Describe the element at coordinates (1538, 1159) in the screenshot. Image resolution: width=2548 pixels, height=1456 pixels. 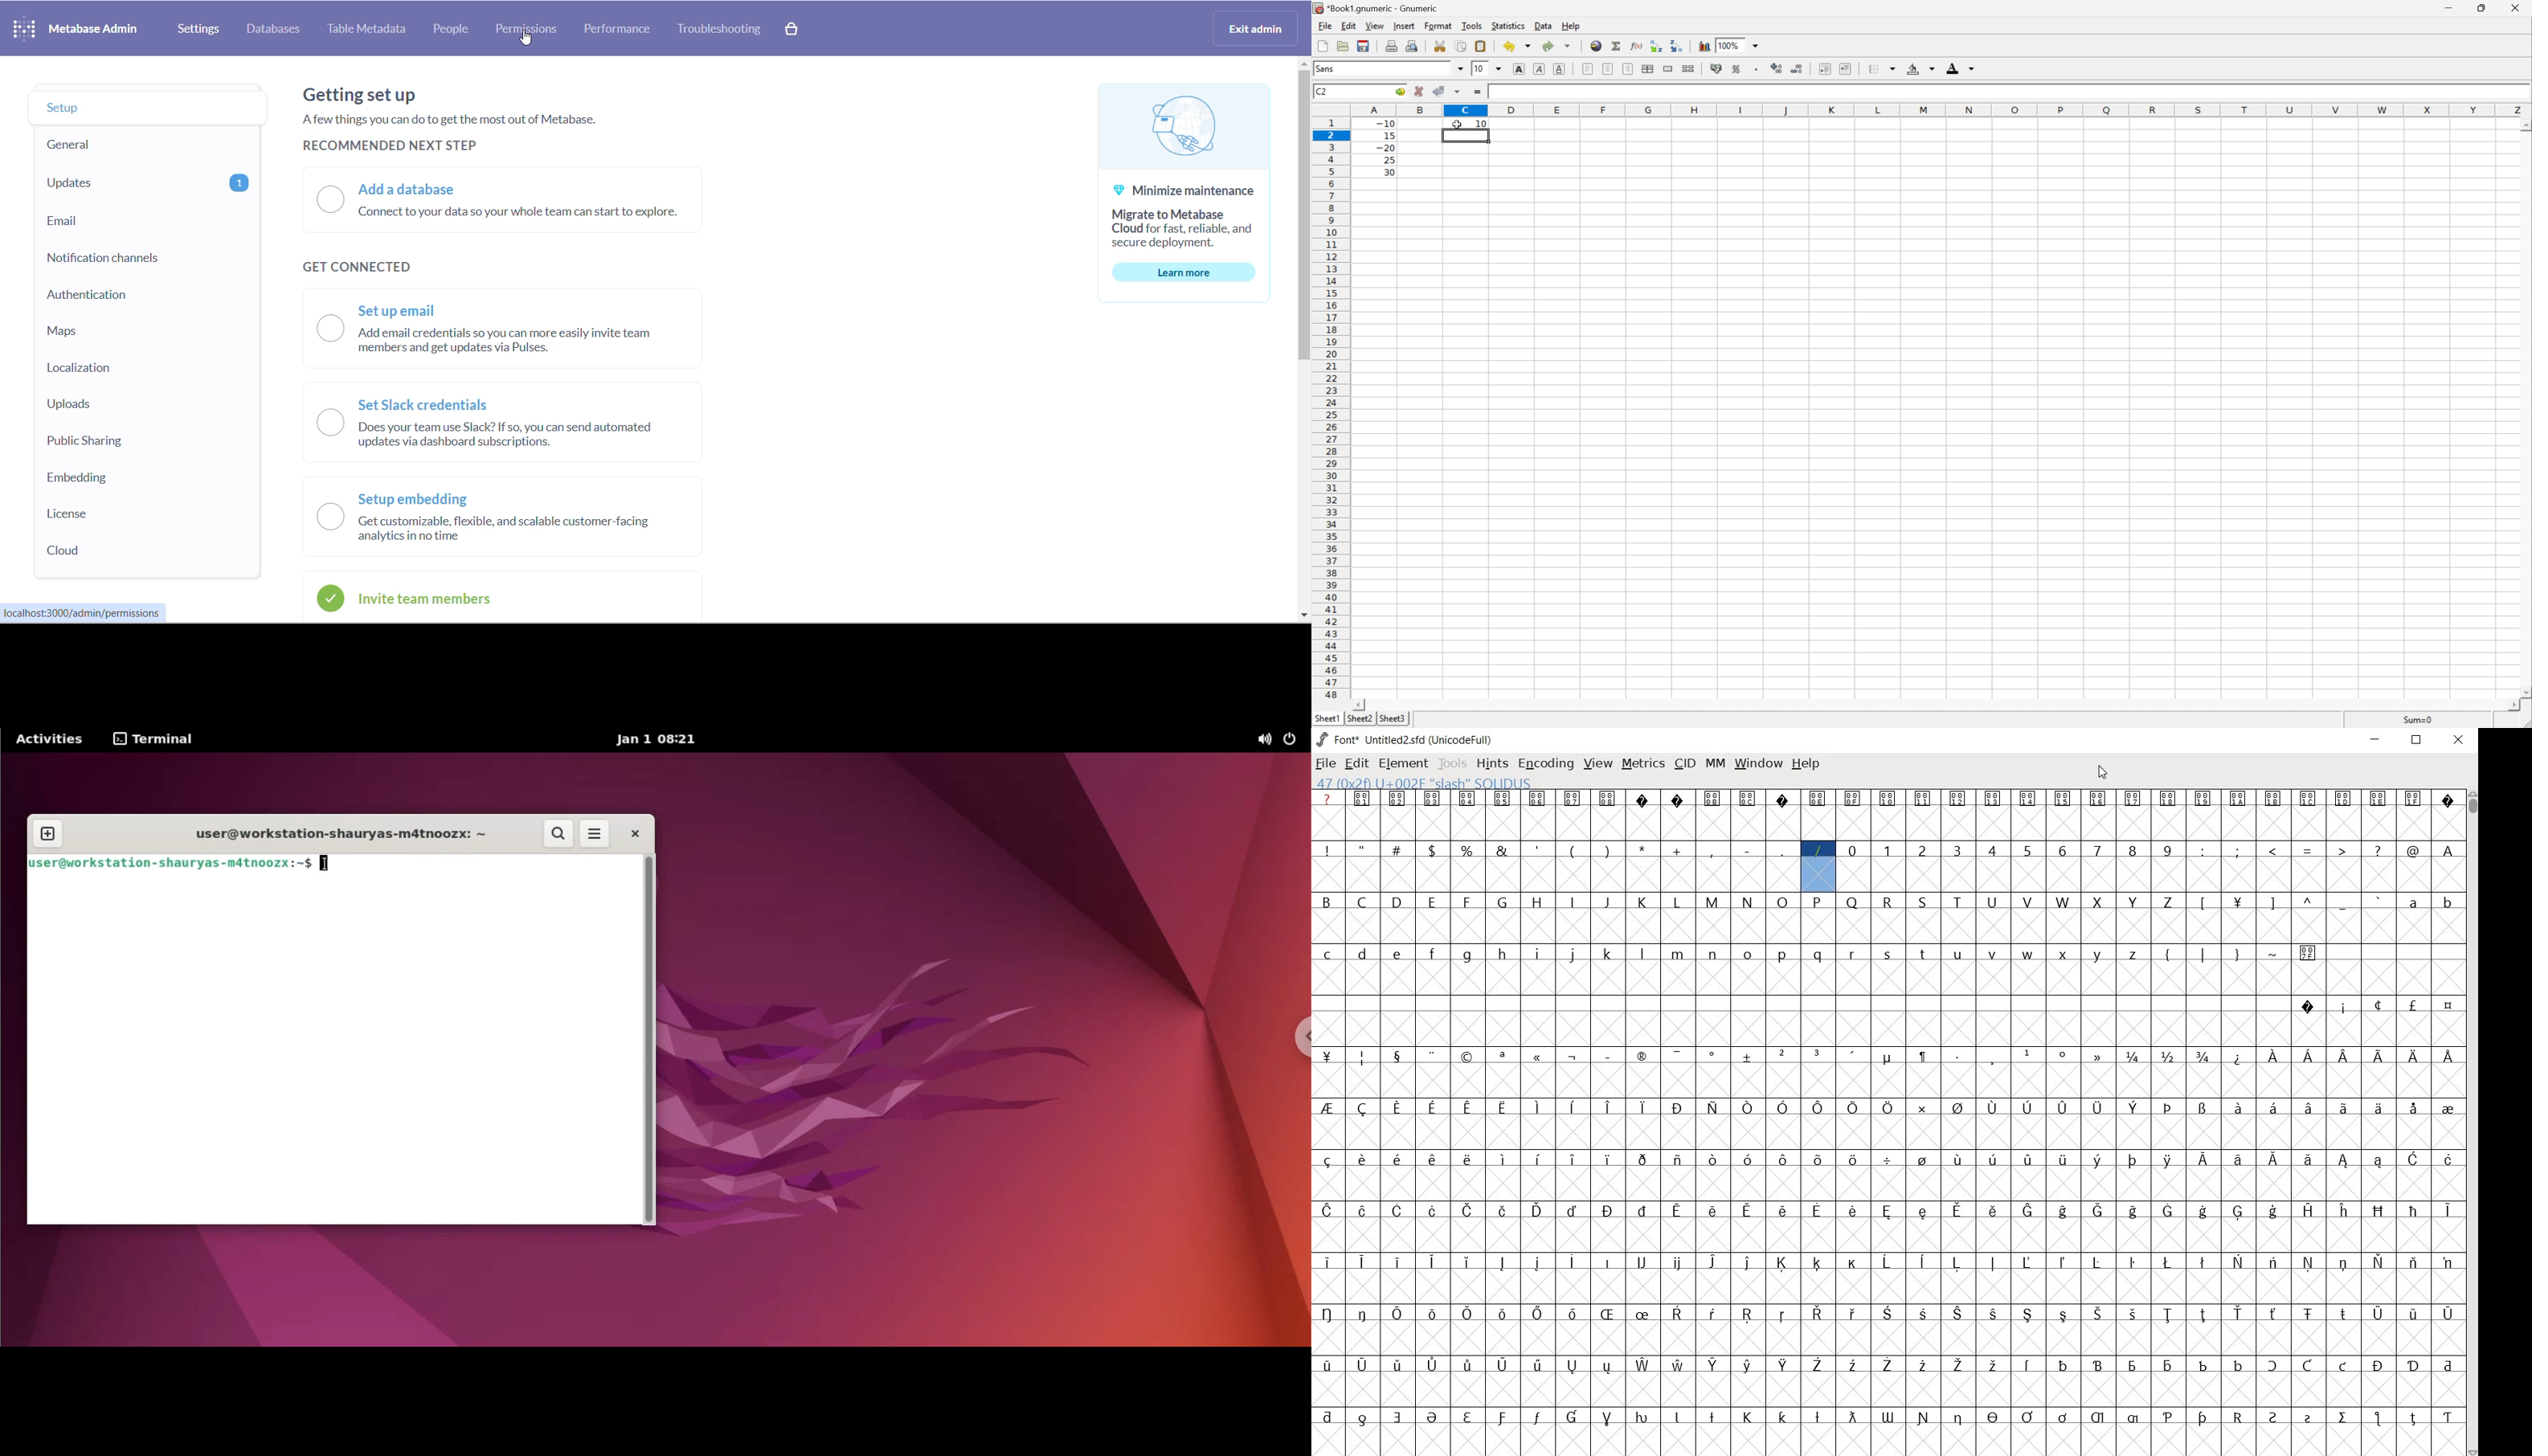
I see `glyph` at that location.